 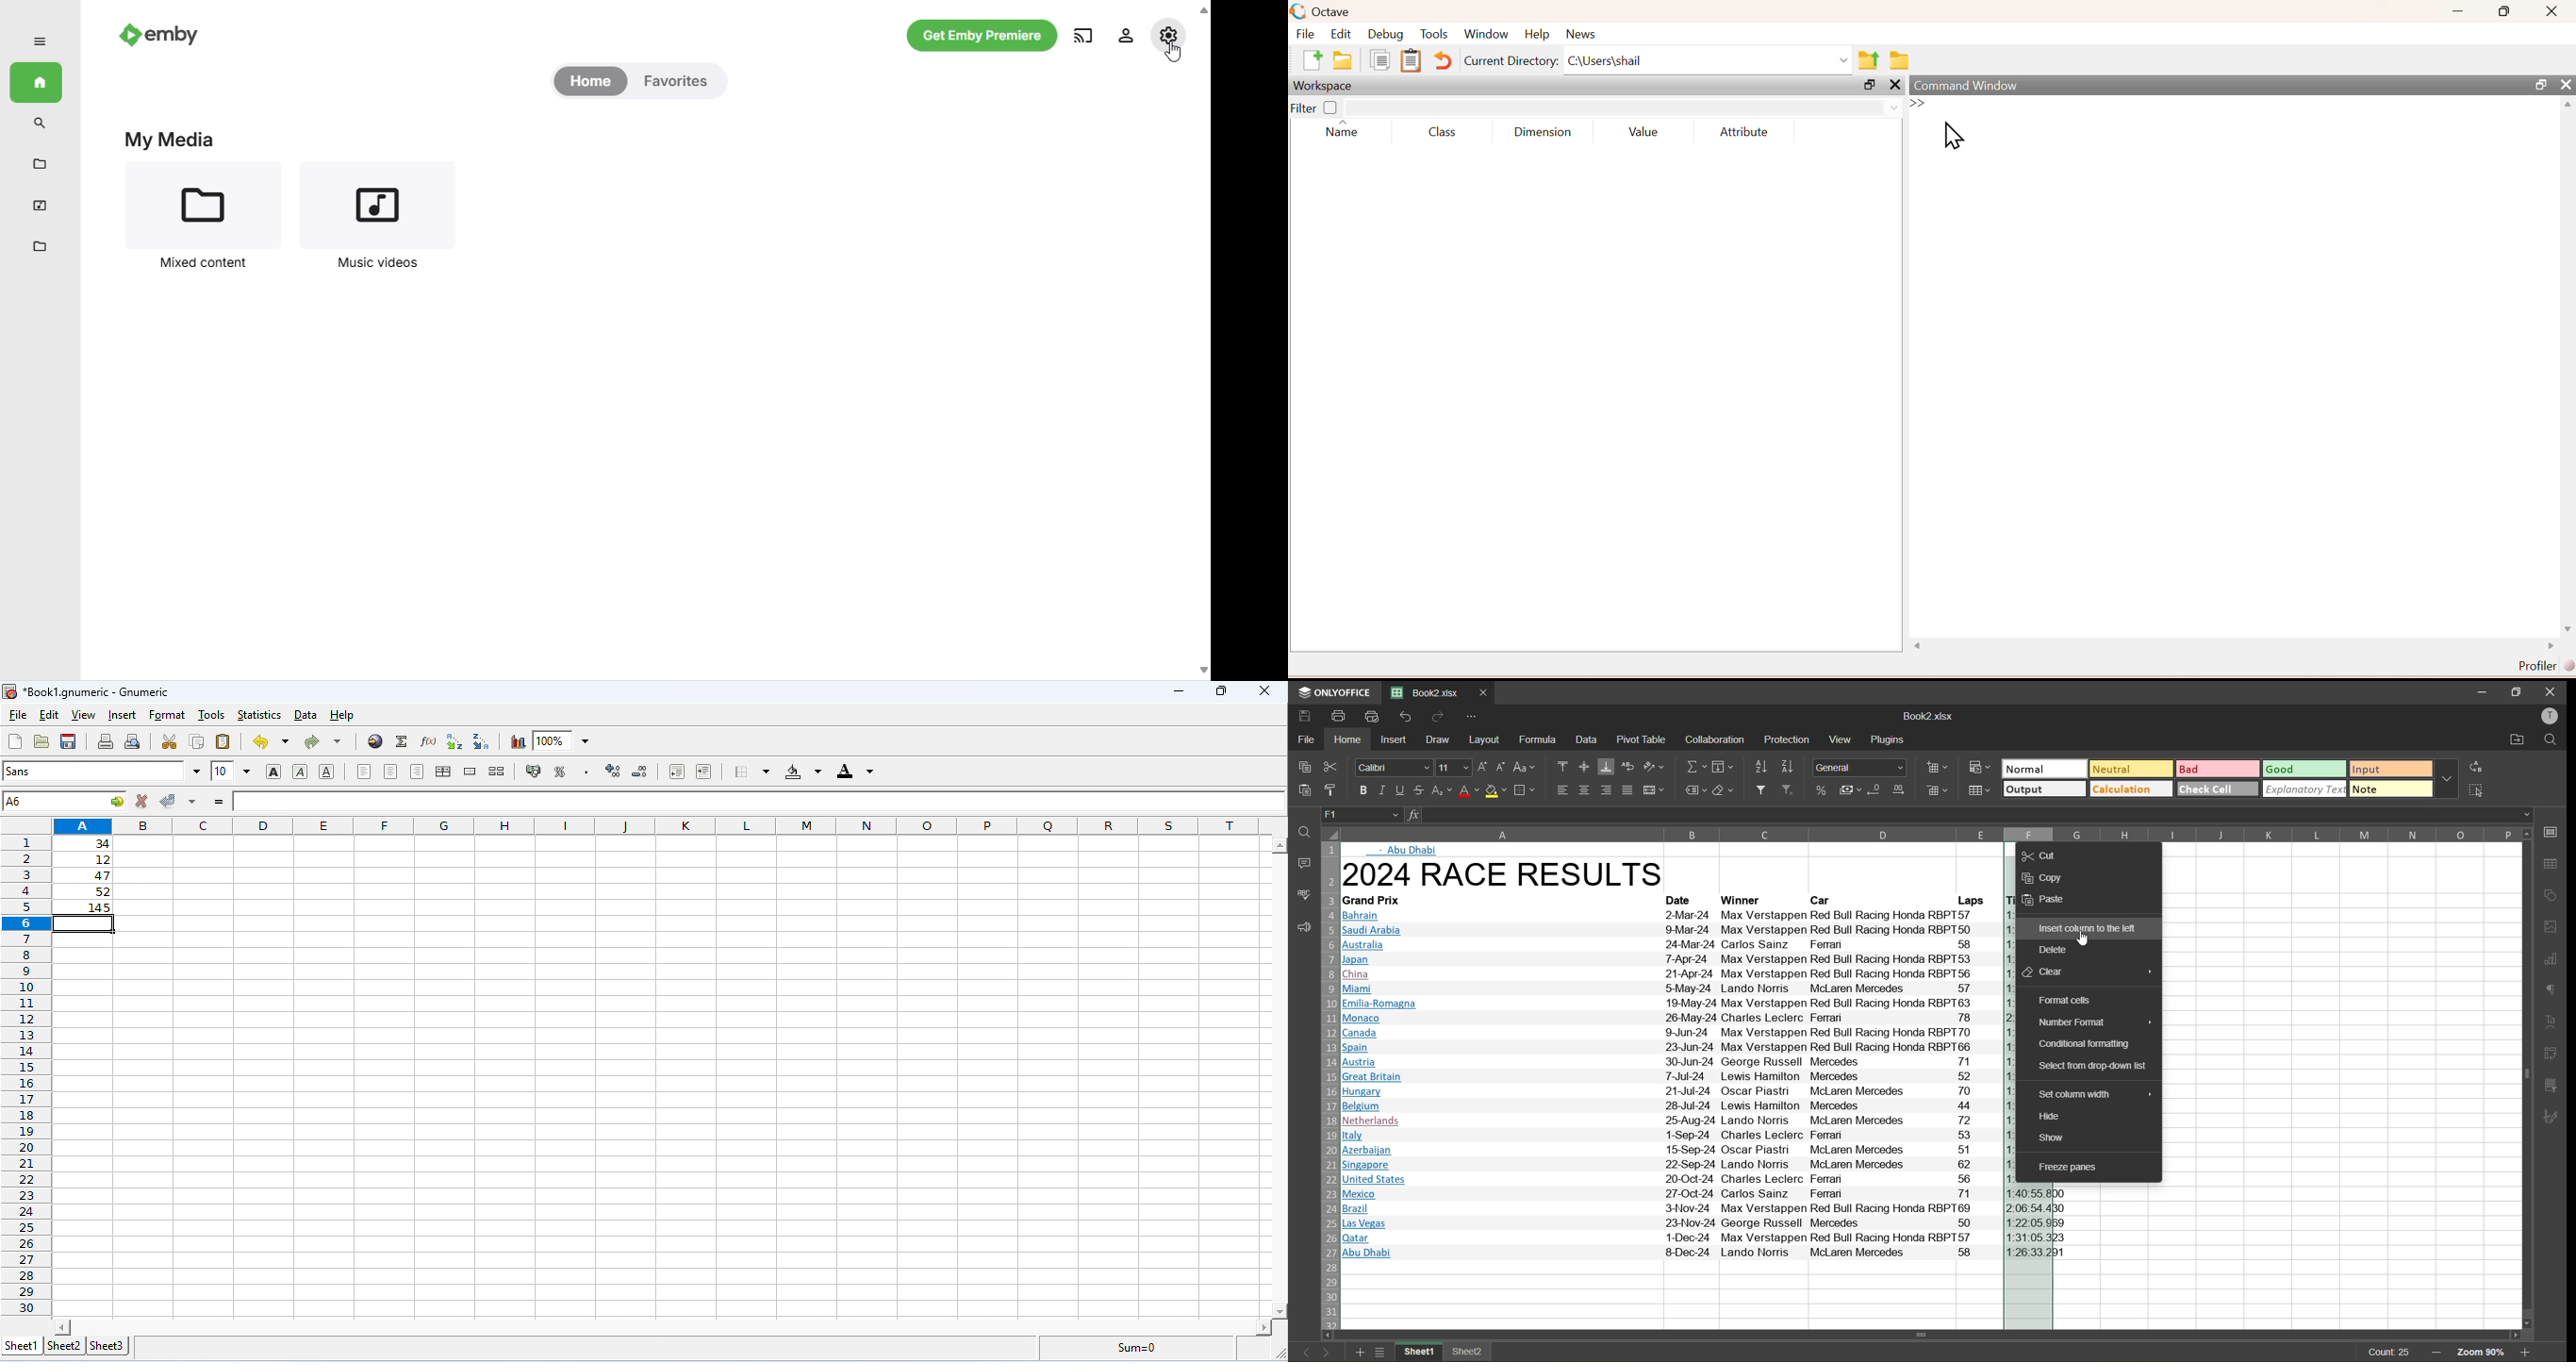 What do you see at coordinates (427, 741) in the screenshot?
I see `edit a function` at bounding box center [427, 741].